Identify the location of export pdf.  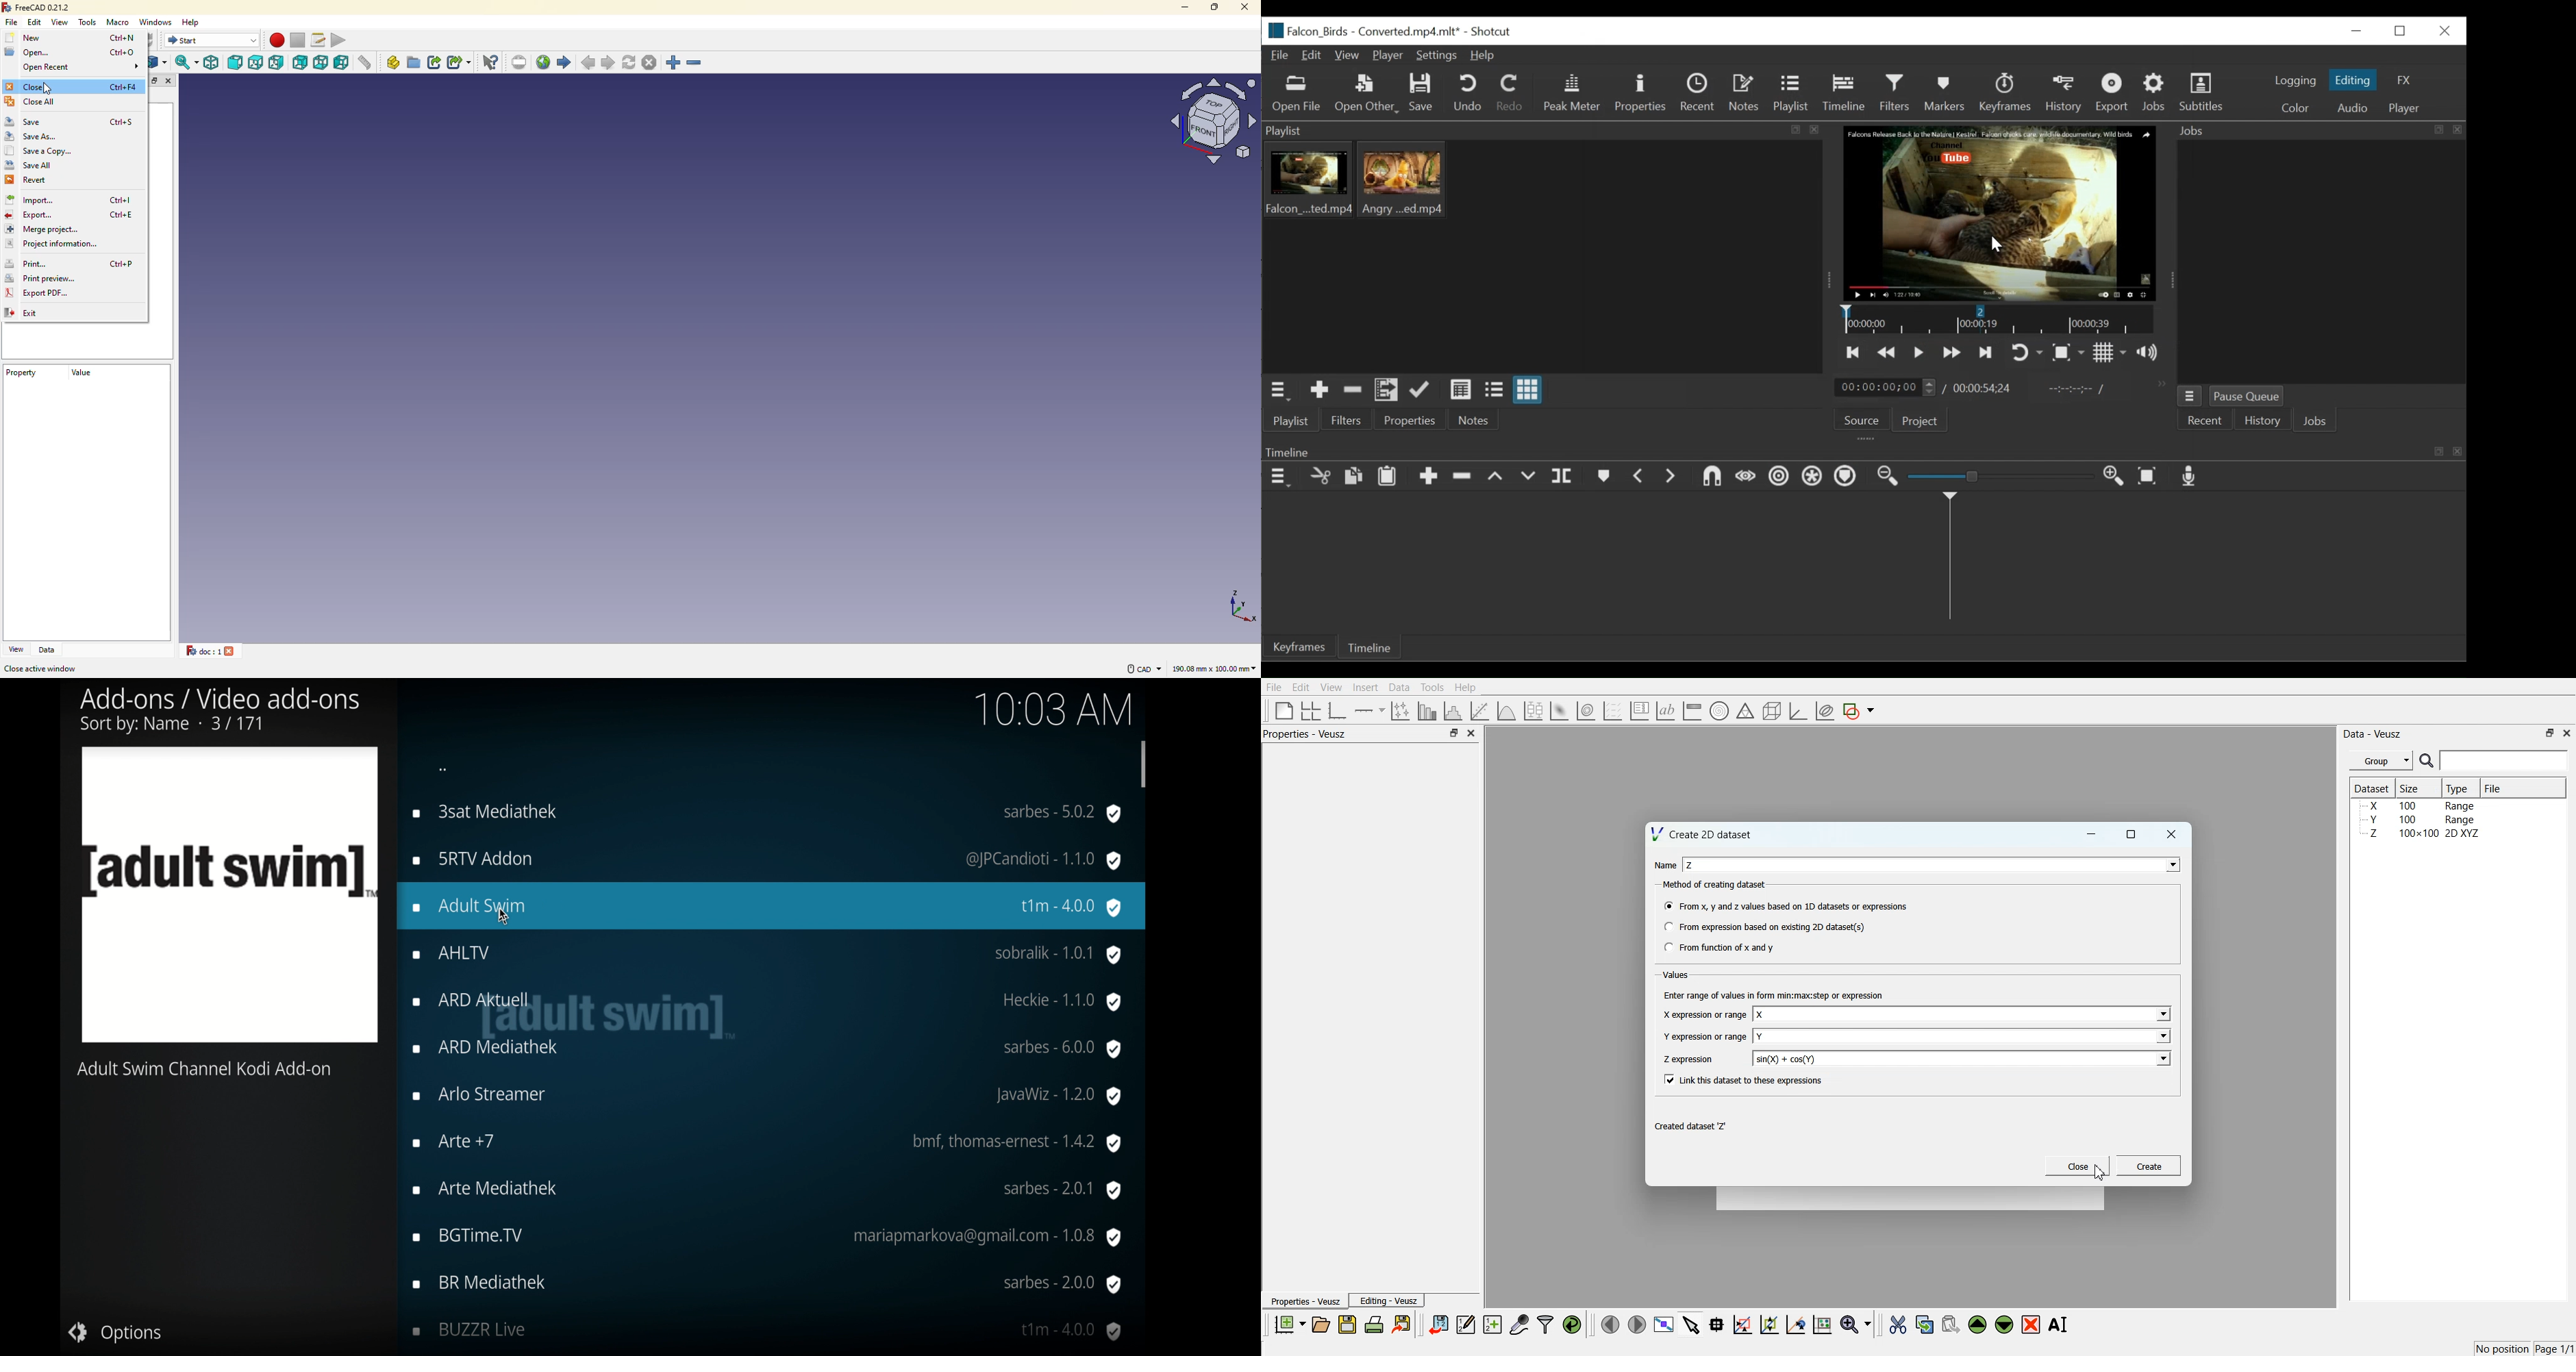
(38, 294).